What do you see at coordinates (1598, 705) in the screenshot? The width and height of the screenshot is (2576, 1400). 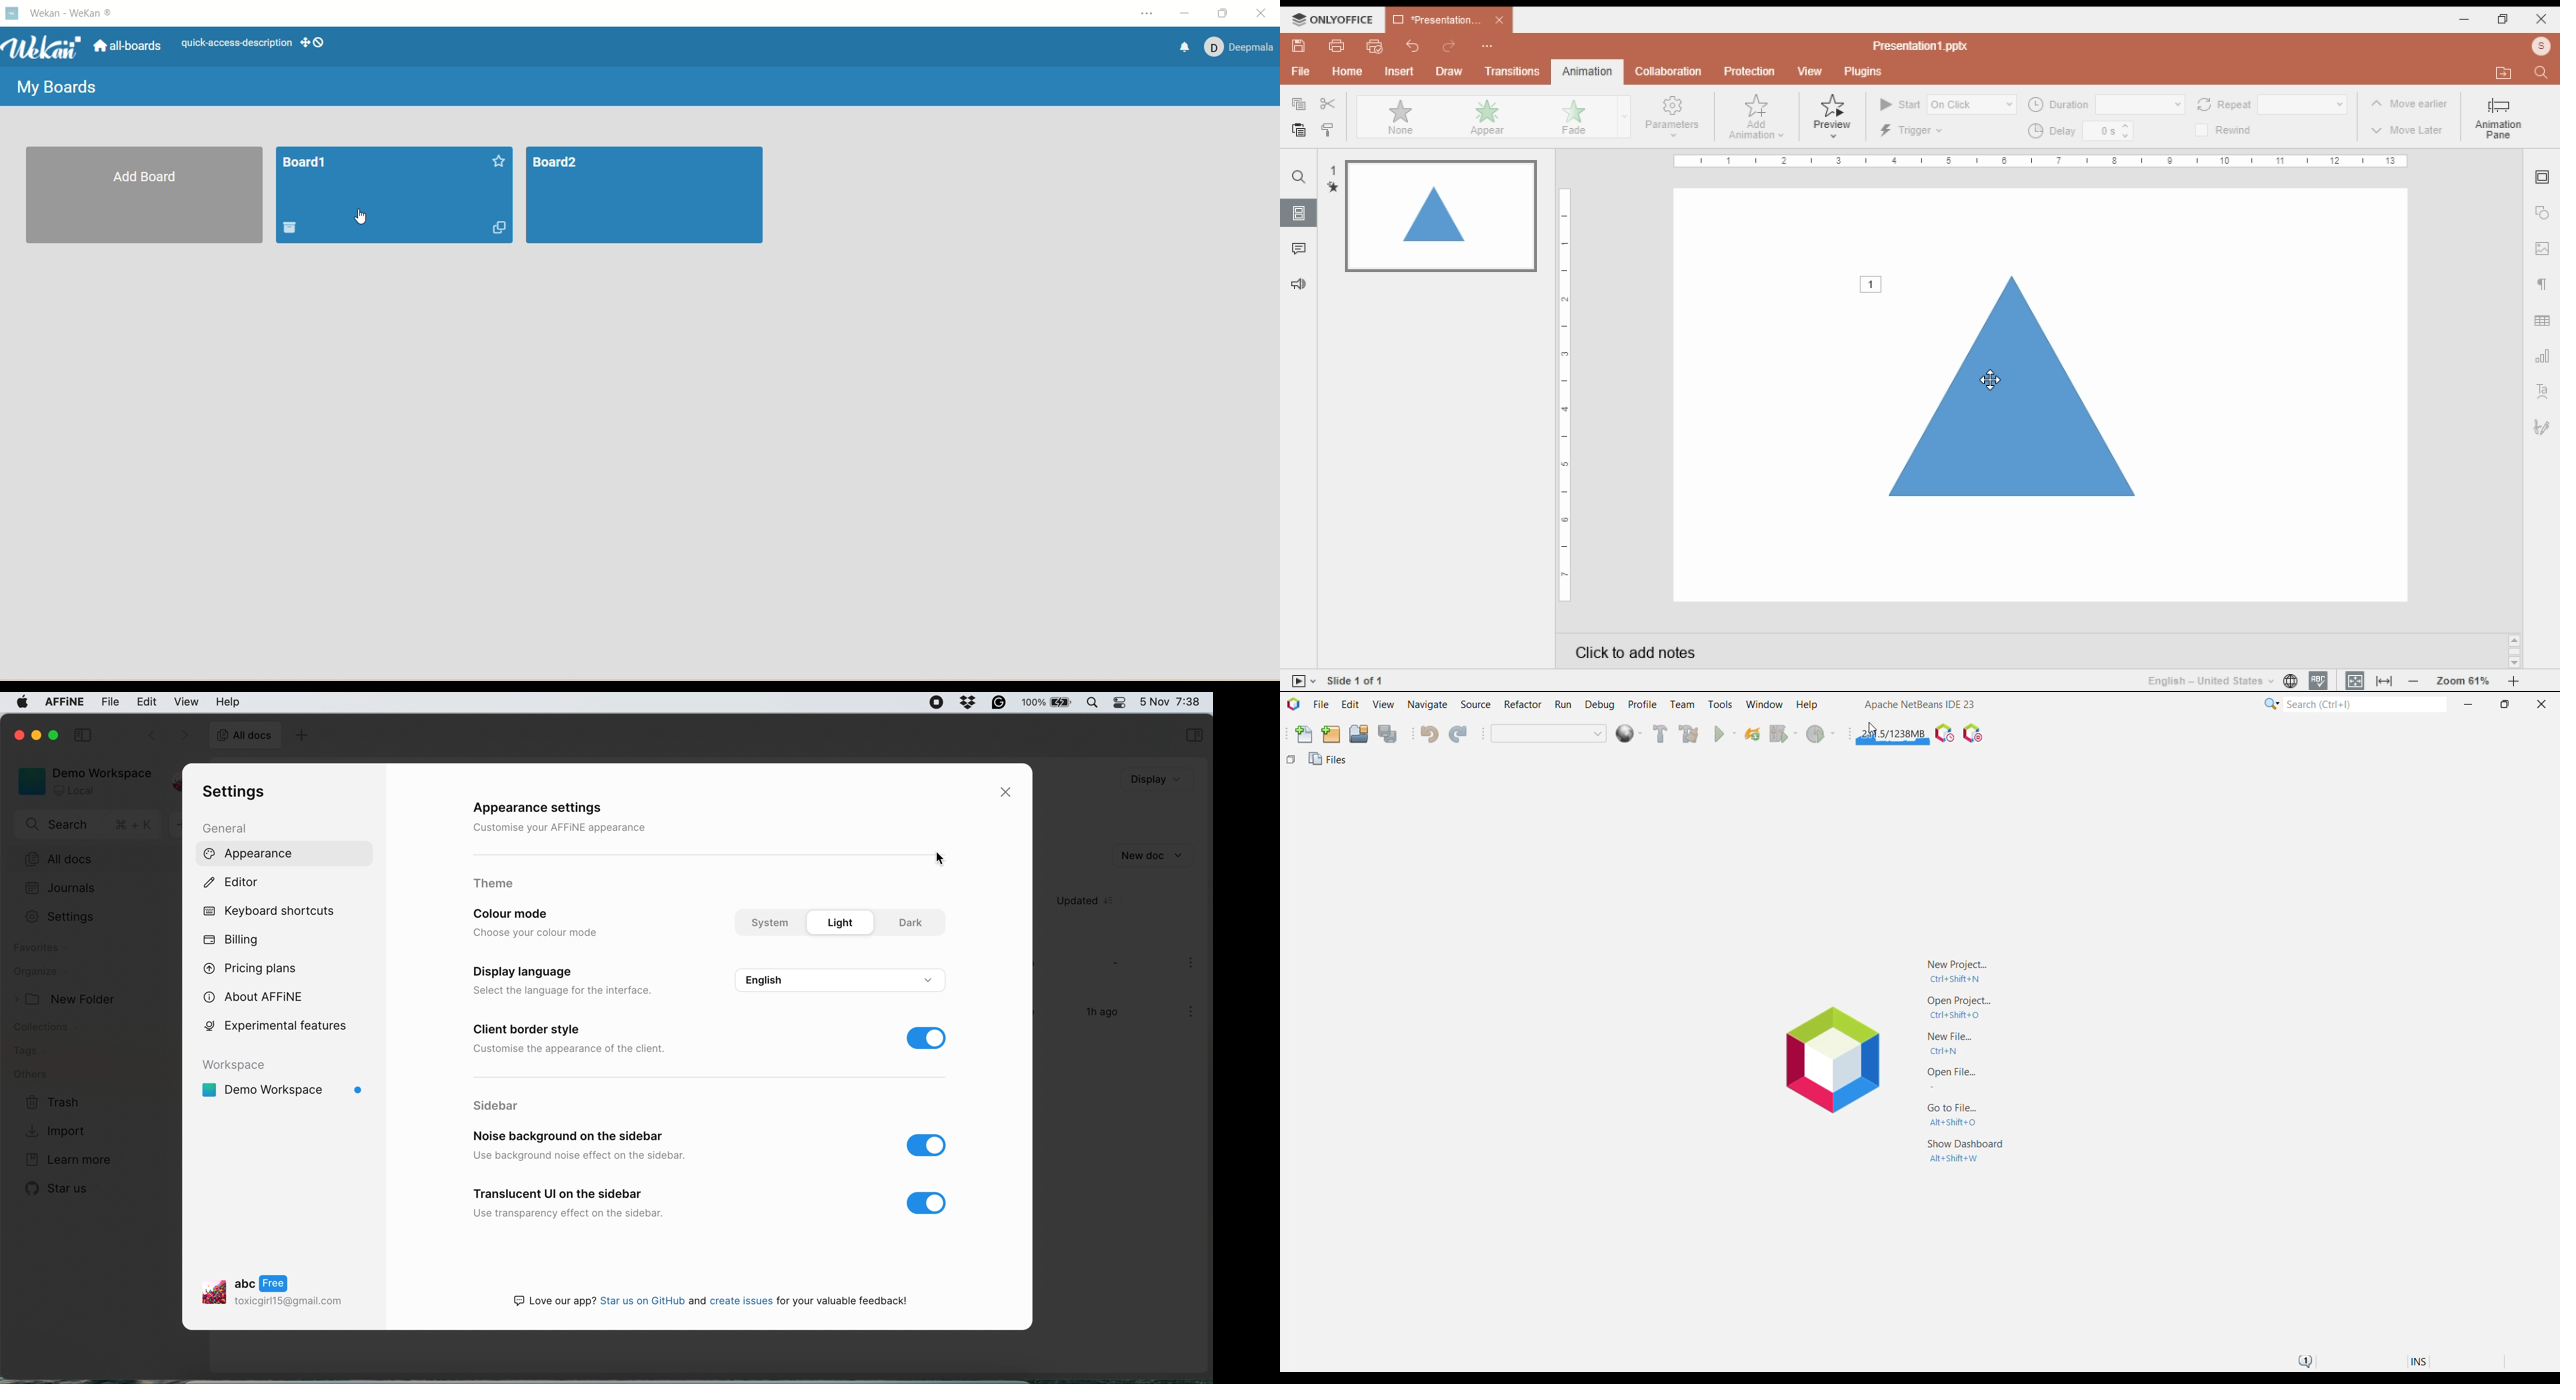 I see `Debug ` at bounding box center [1598, 705].